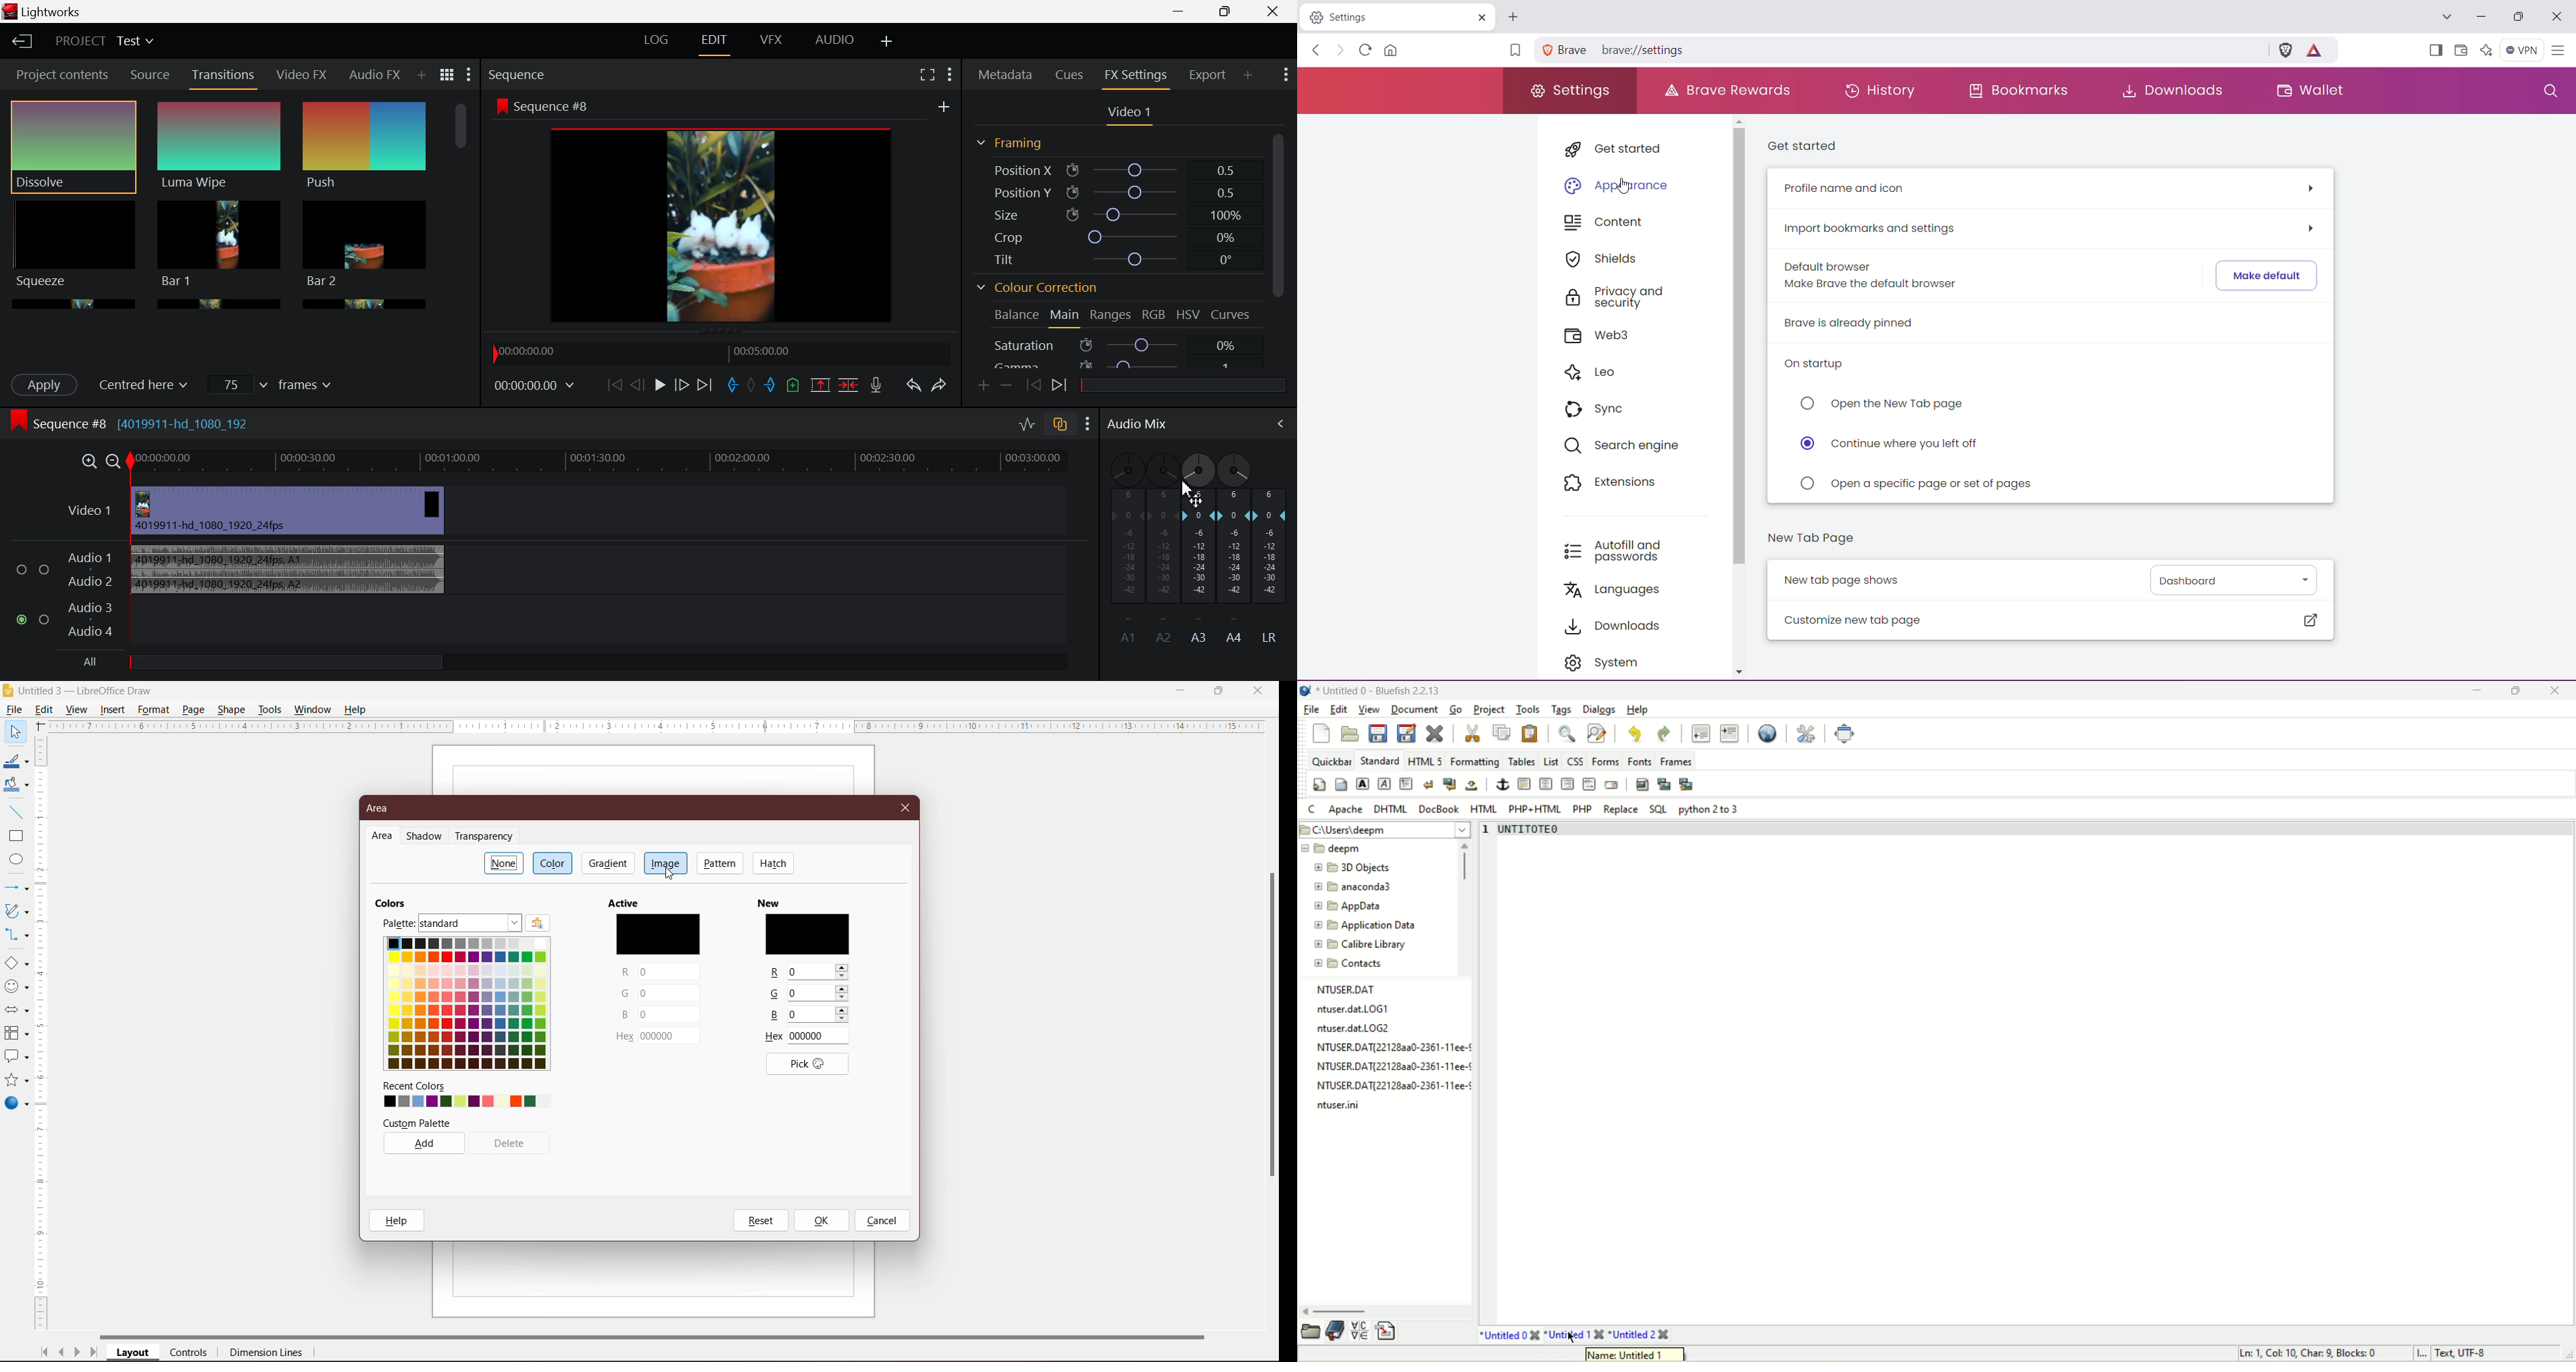  I want to click on Dimension Lines, so click(267, 1354).